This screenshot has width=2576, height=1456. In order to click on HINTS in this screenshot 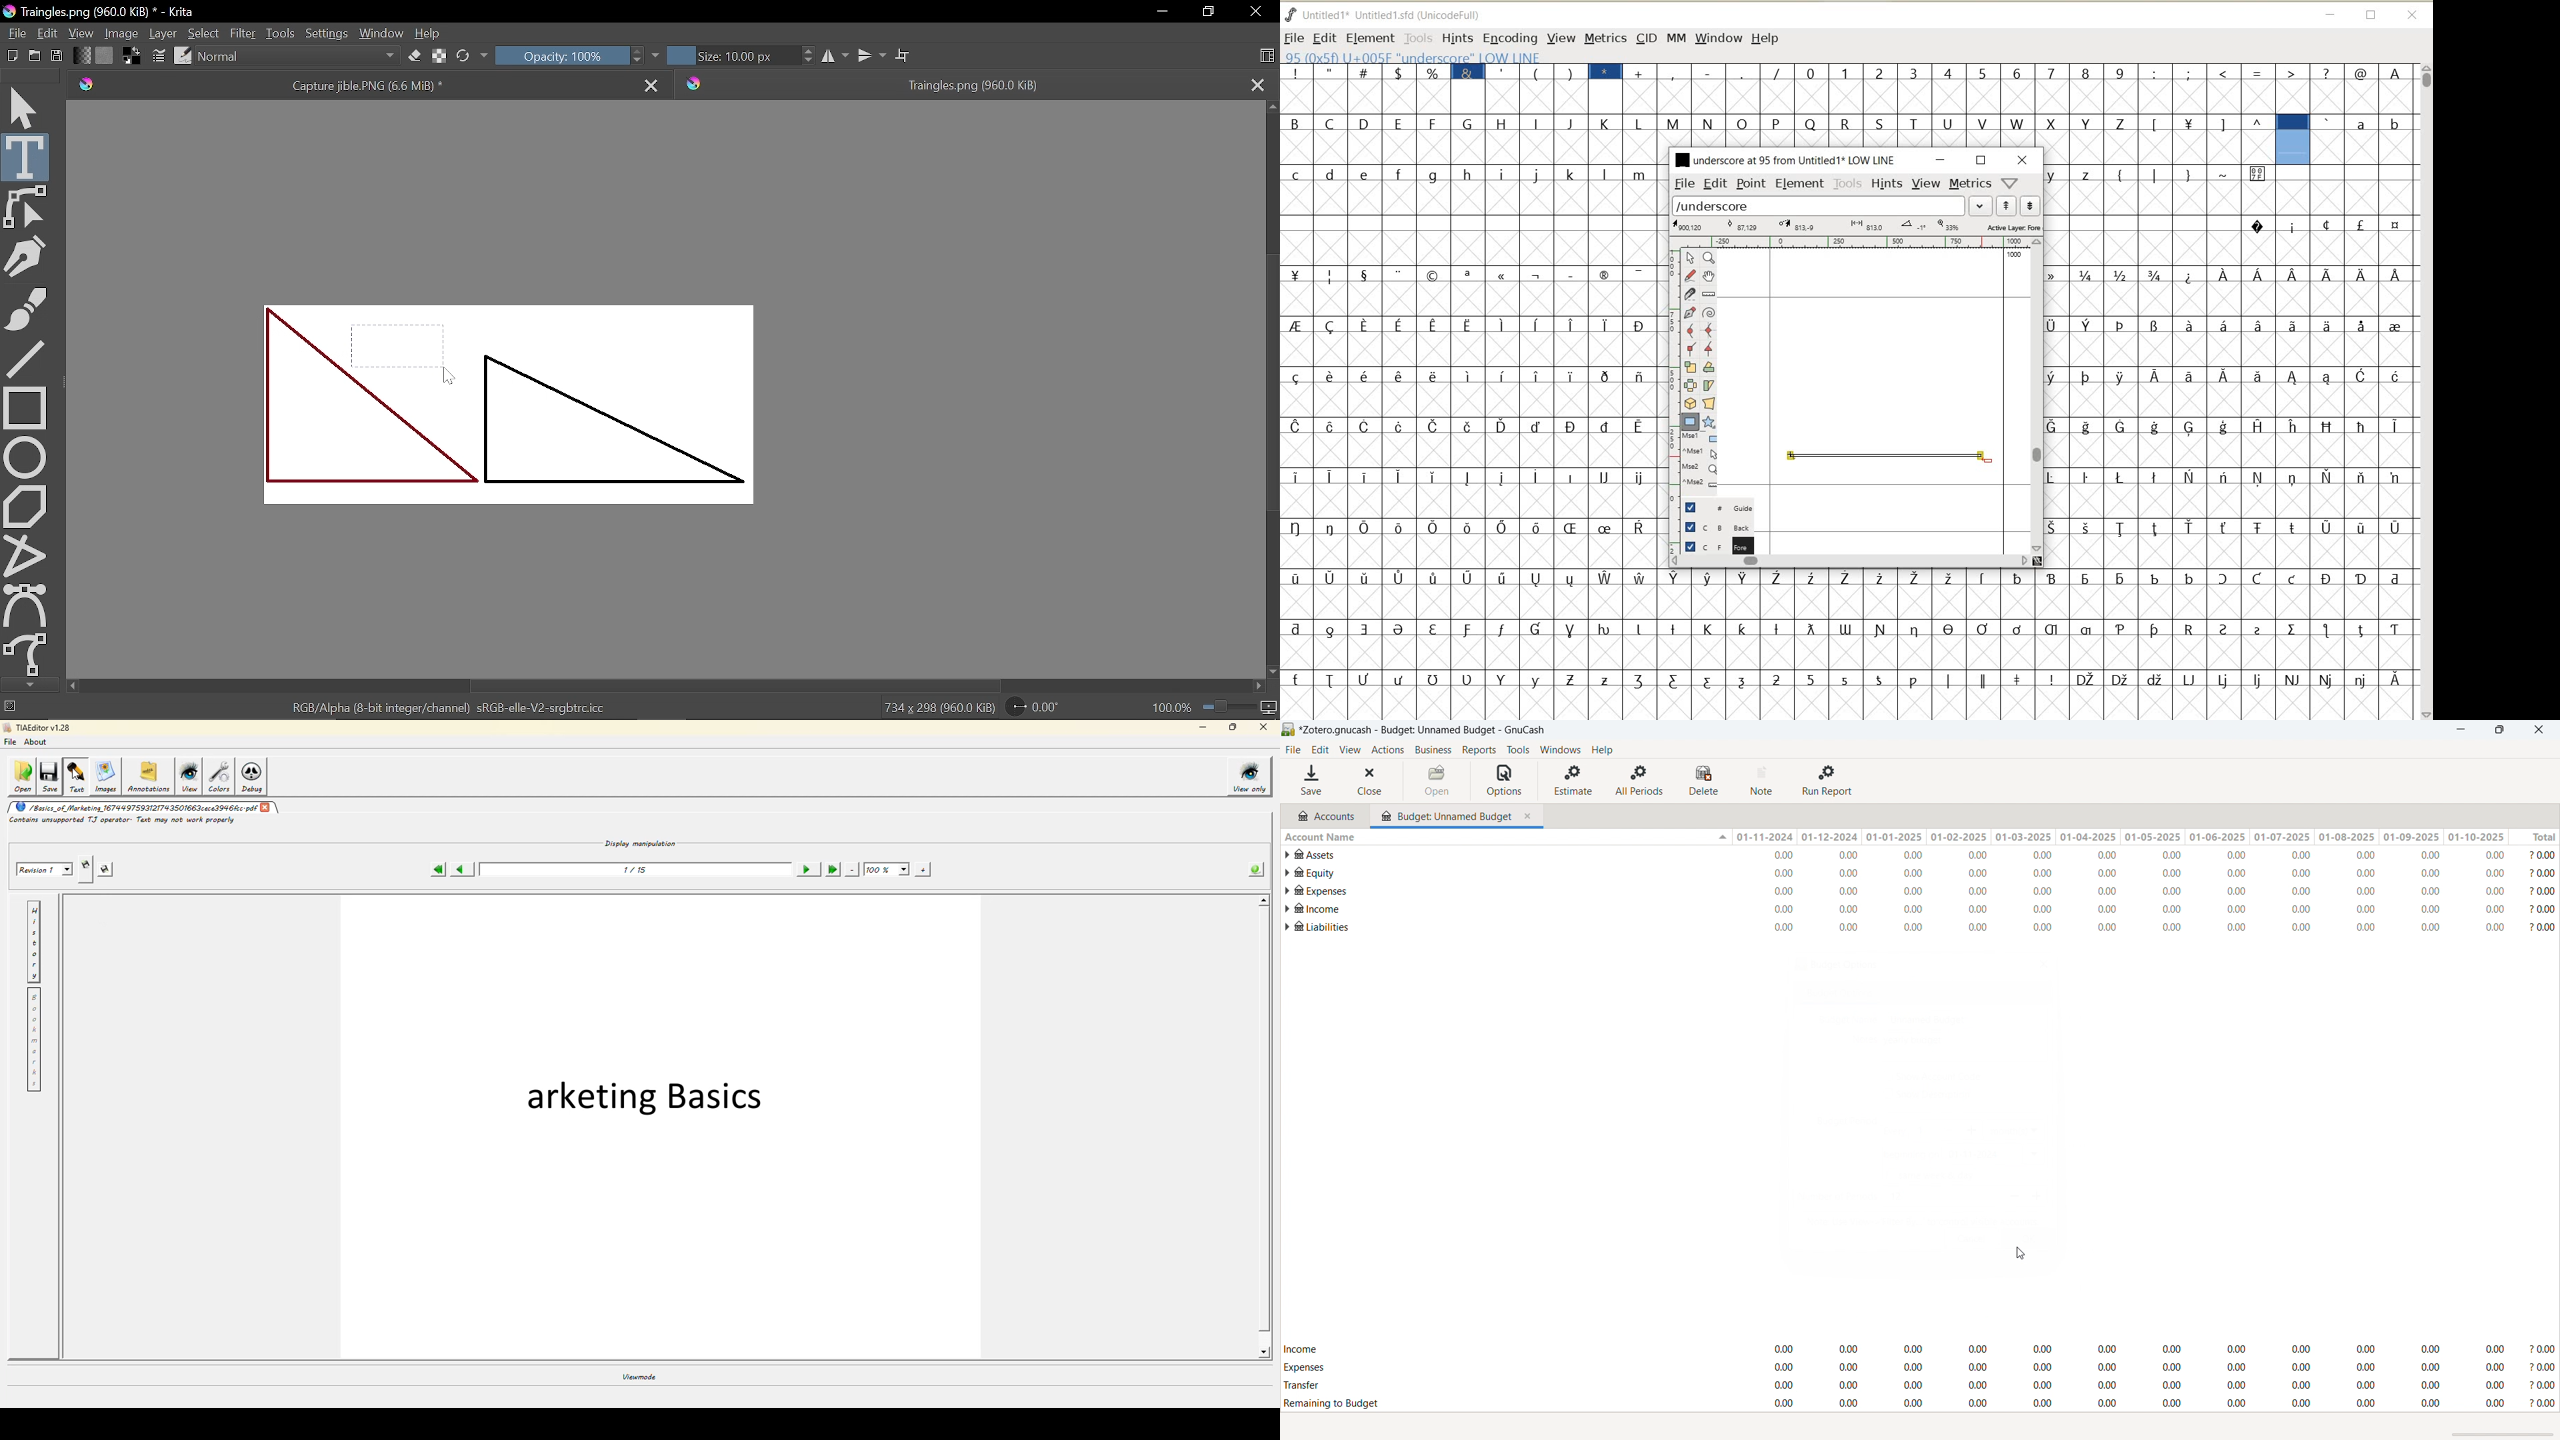, I will do `click(1887, 183)`.